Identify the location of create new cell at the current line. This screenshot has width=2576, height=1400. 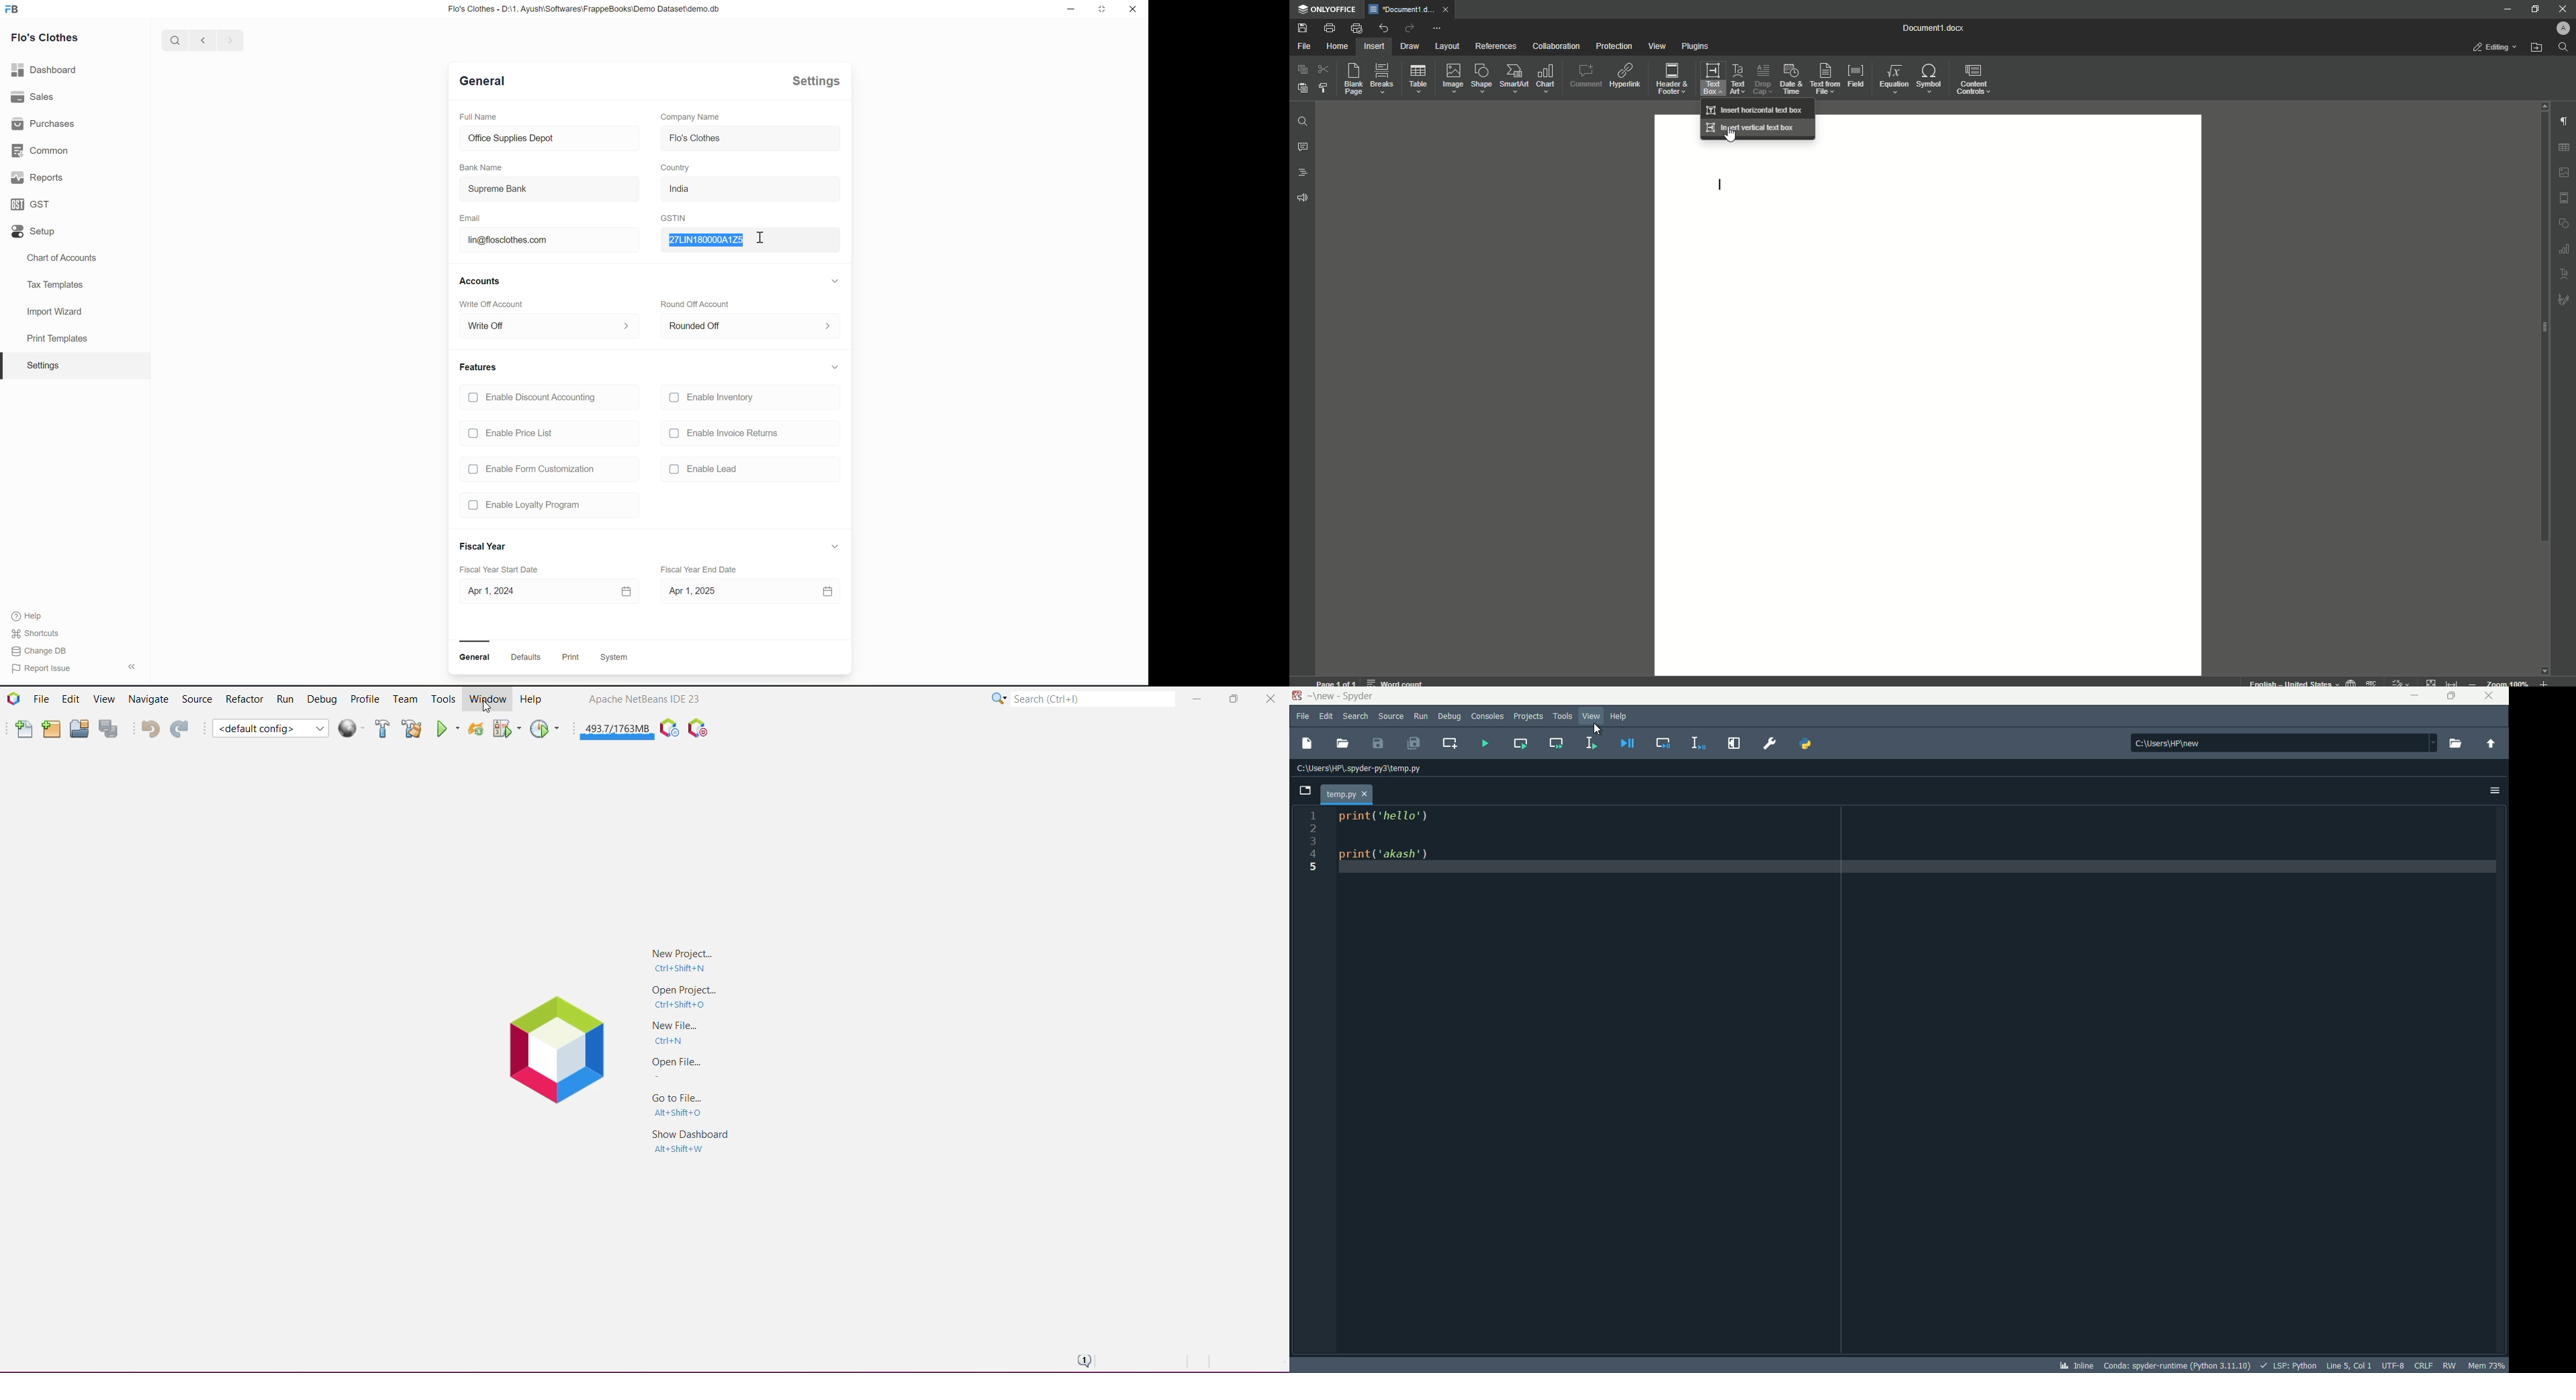
(1452, 741).